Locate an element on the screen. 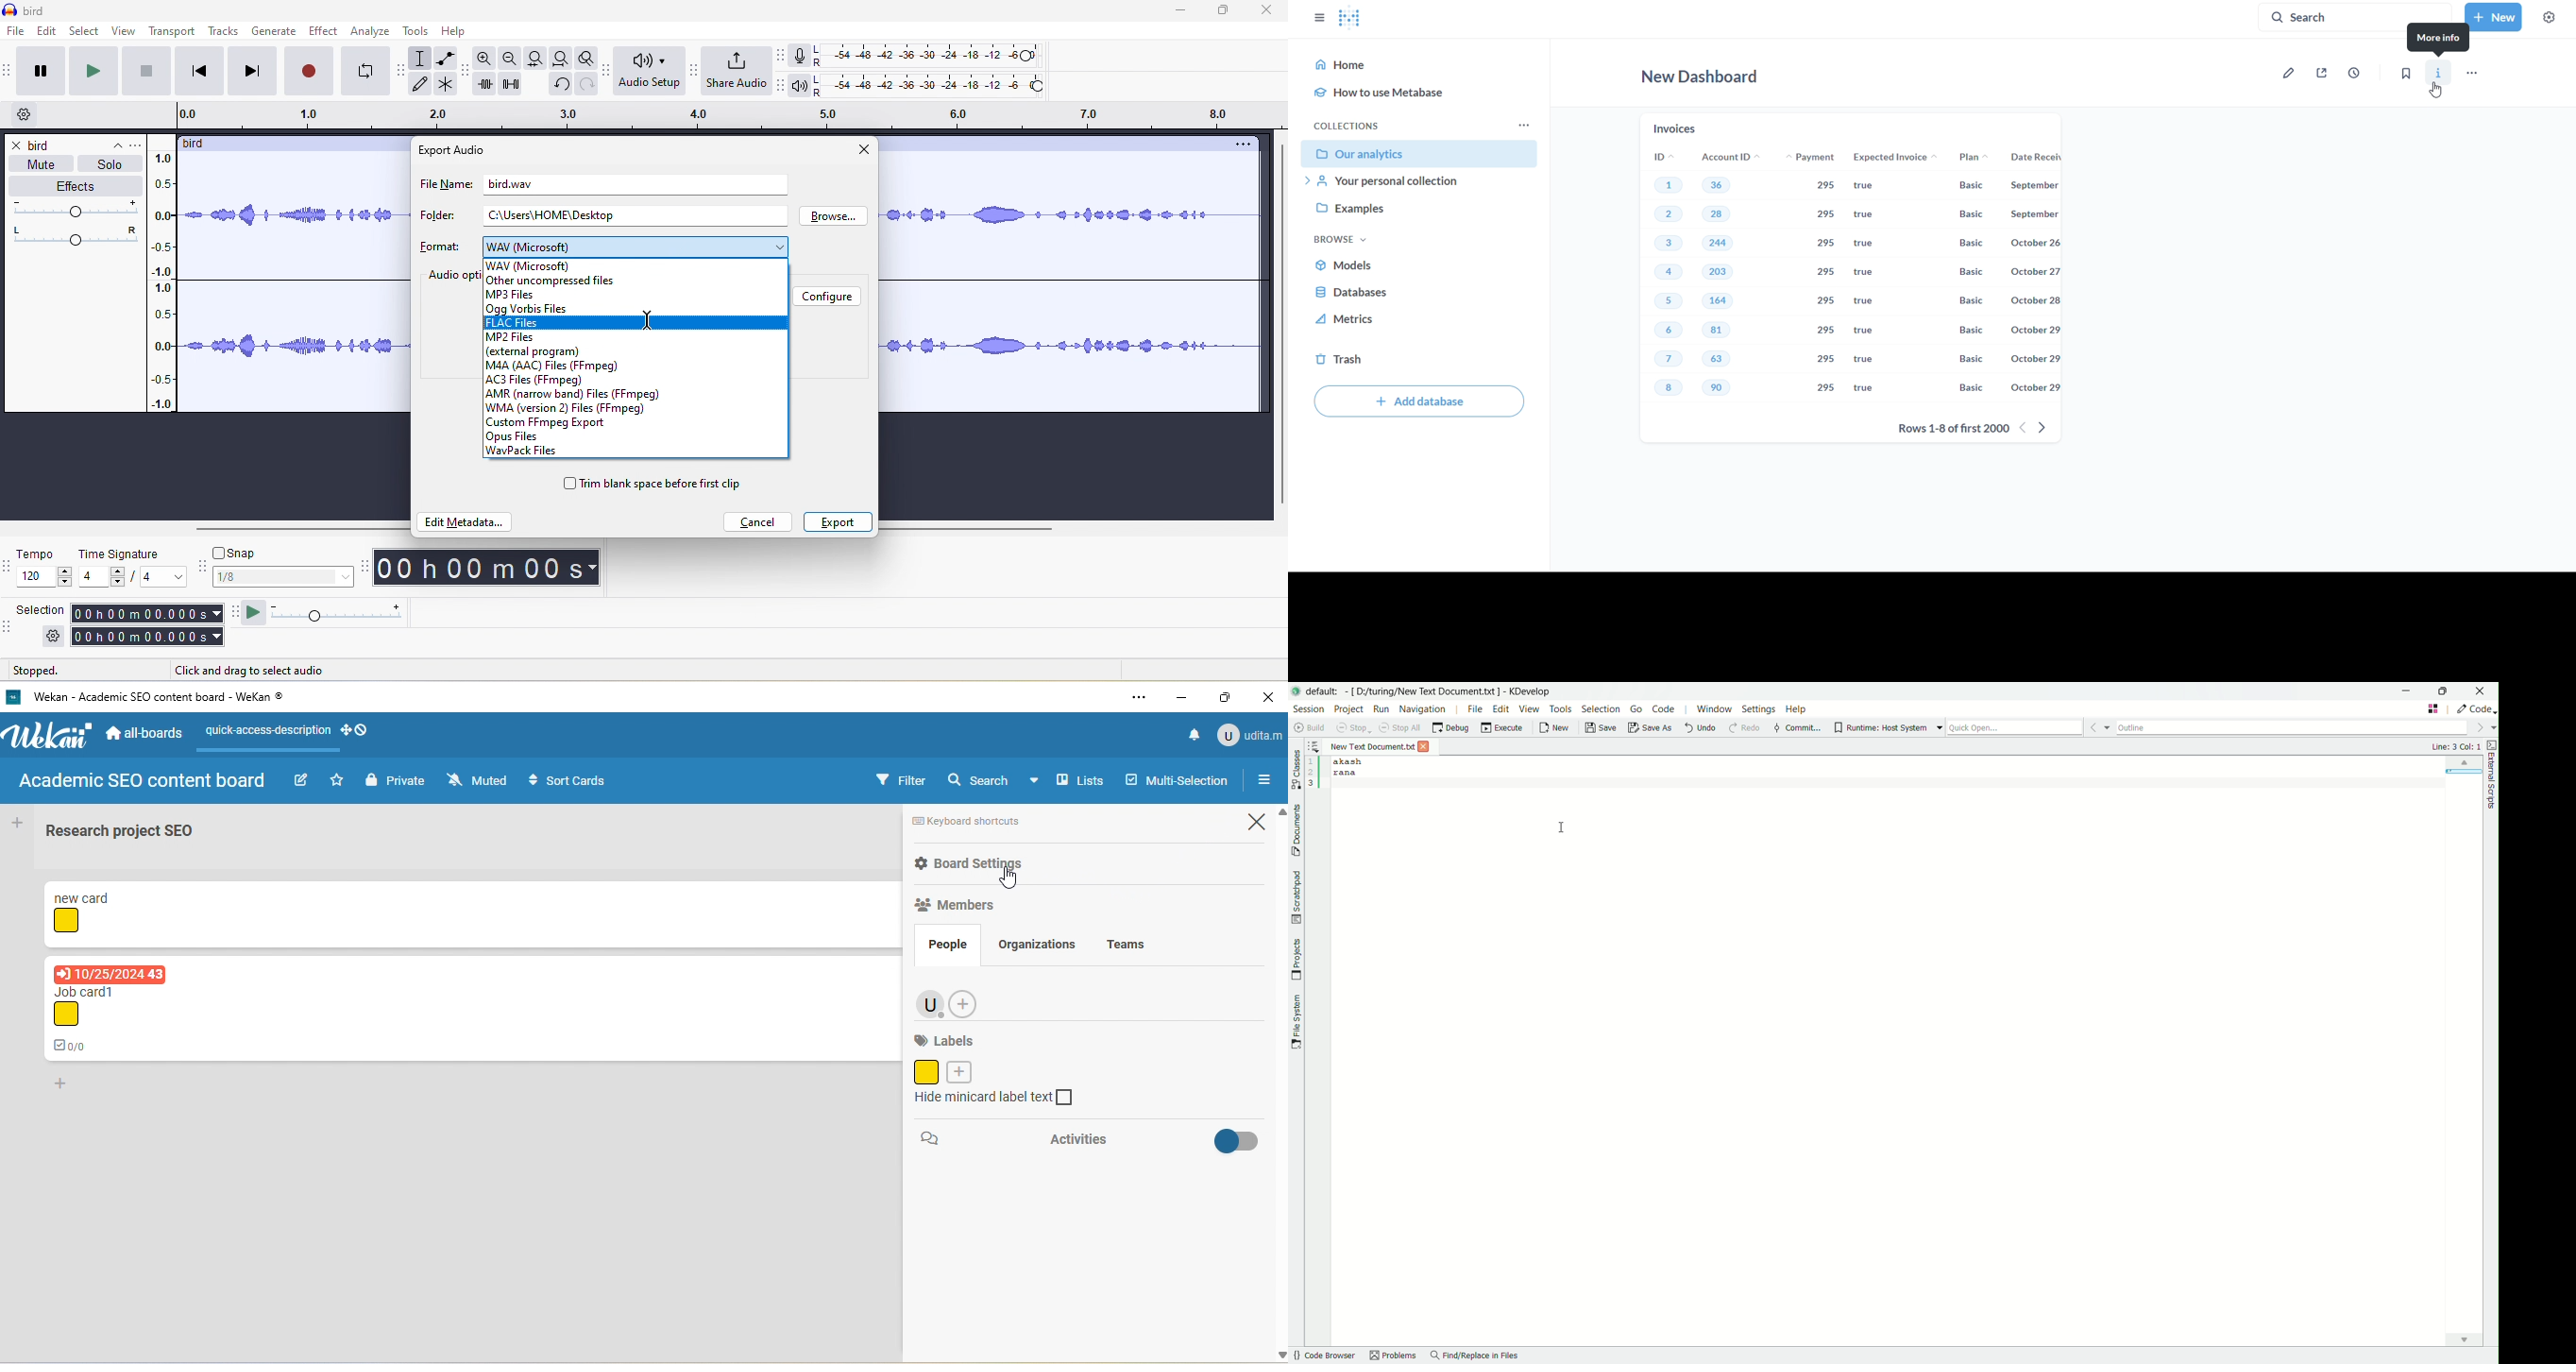 This screenshot has height=1372, width=2576. expected invoice is located at coordinates (1897, 157).